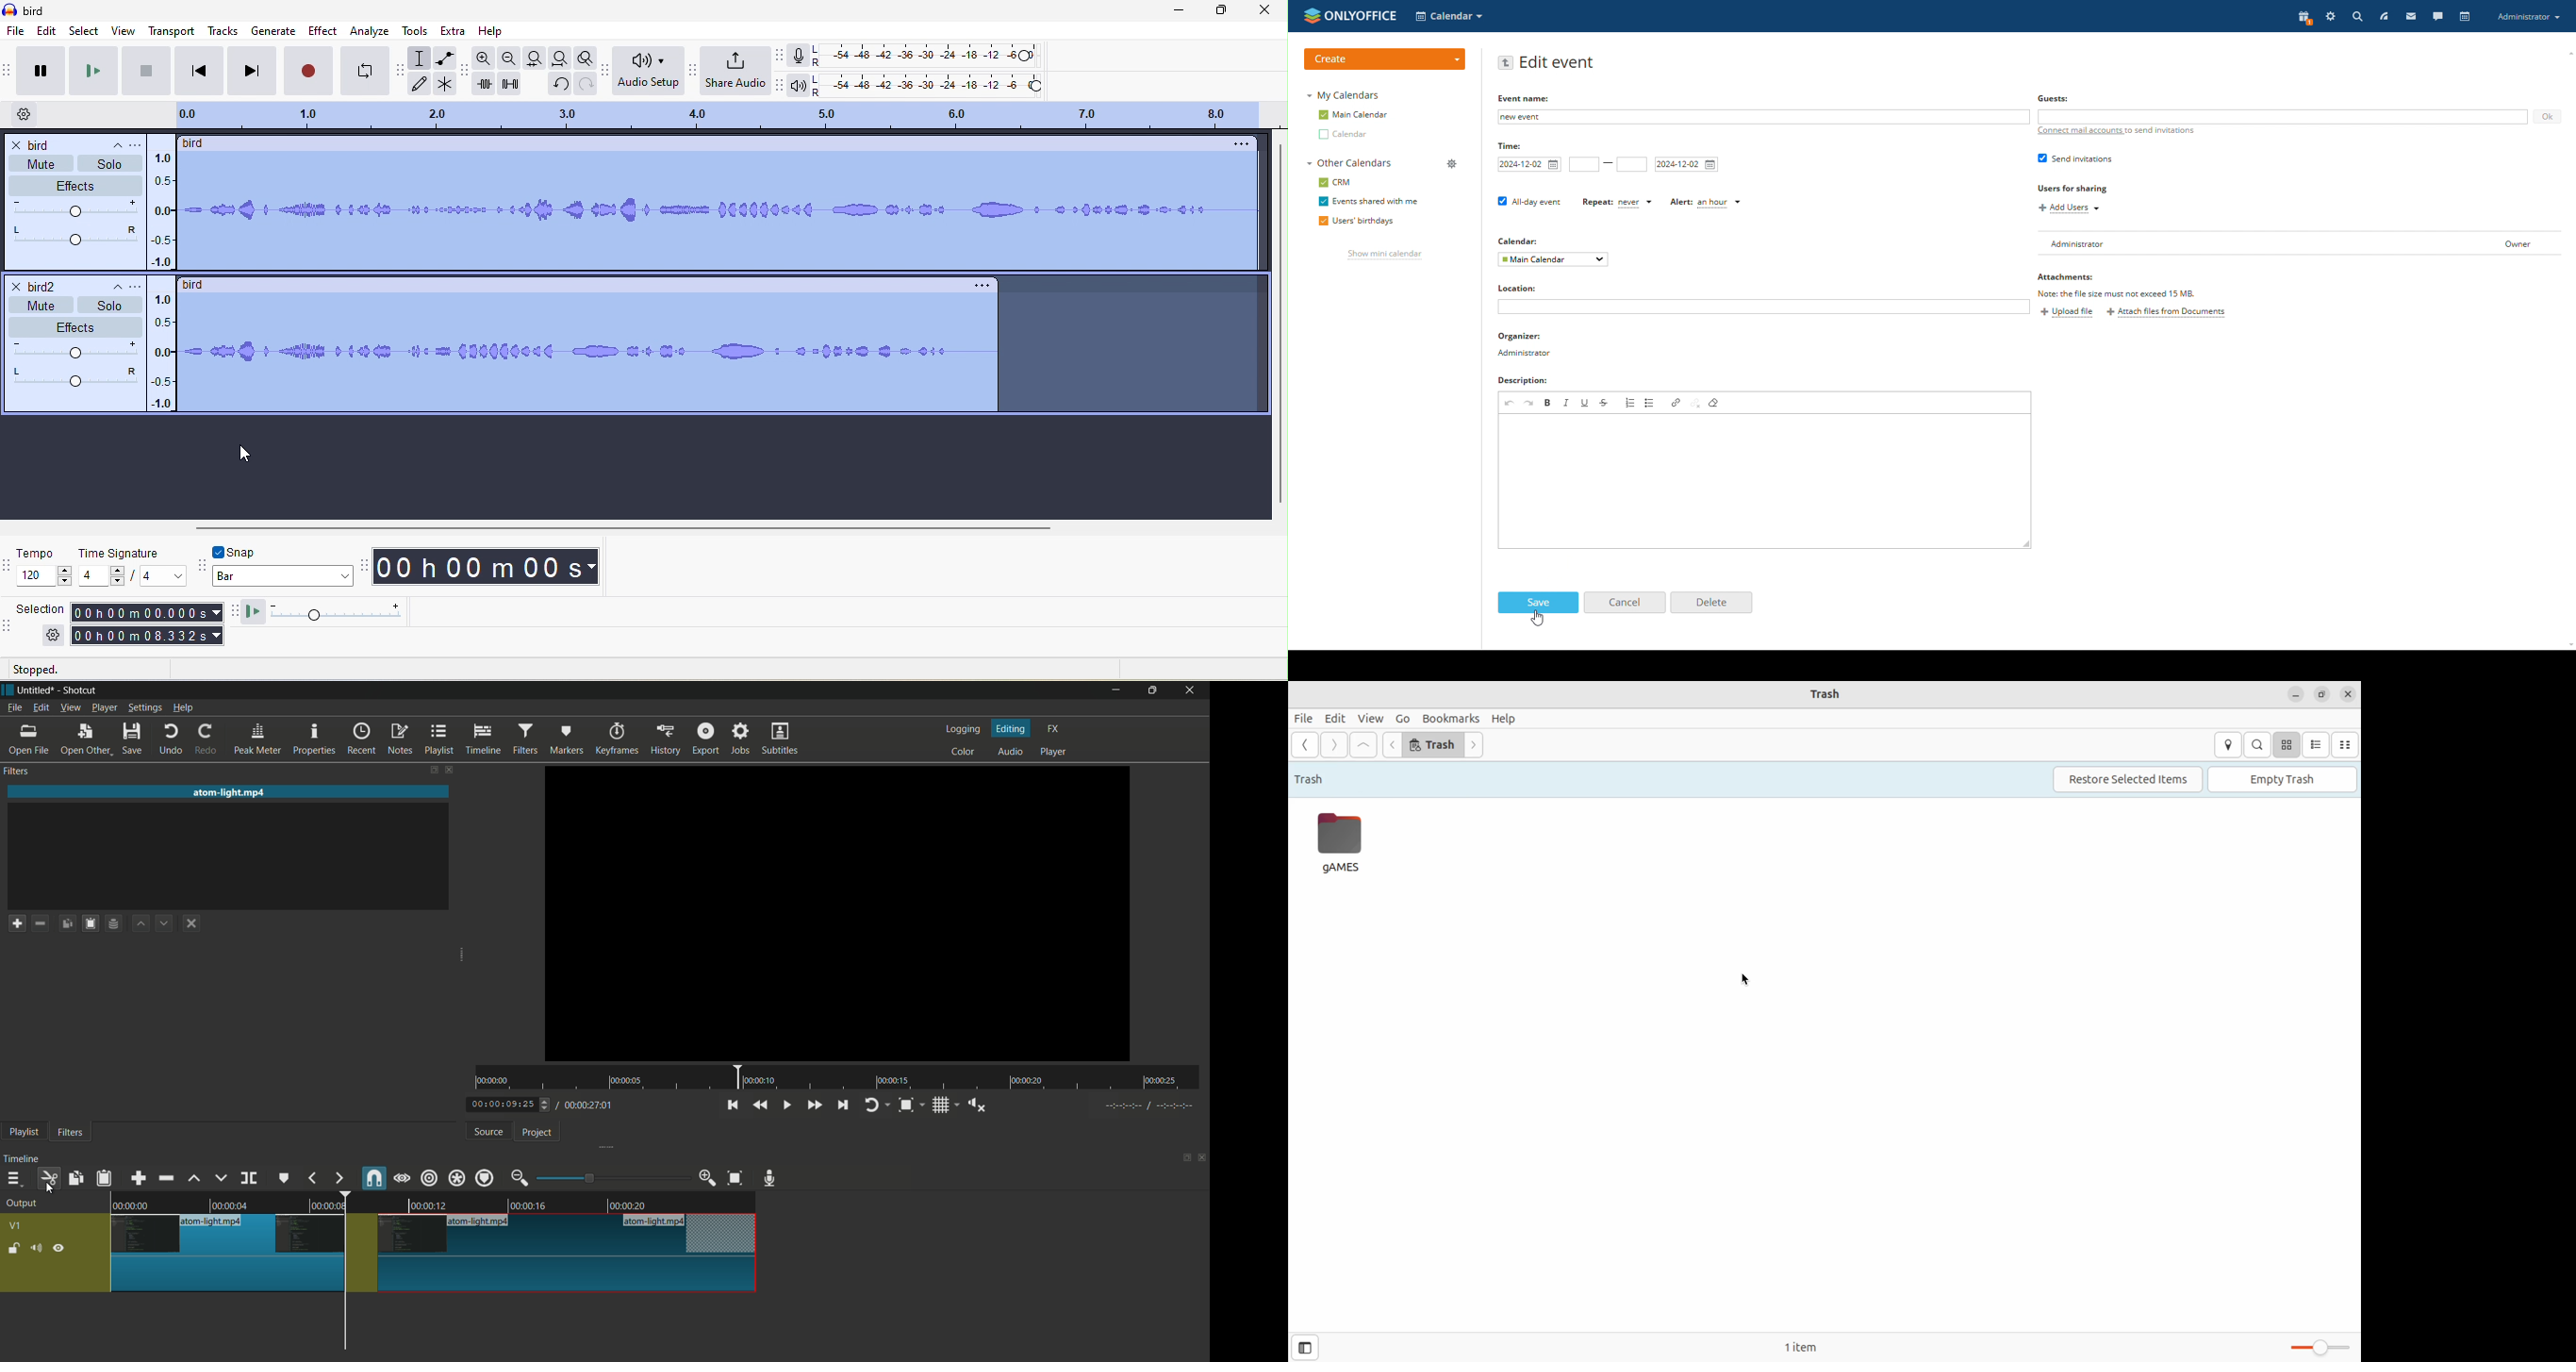 The width and height of the screenshot is (2576, 1372). What do you see at coordinates (117, 924) in the screenshot?
I see `save filter set` at bounding box center [117, 924].